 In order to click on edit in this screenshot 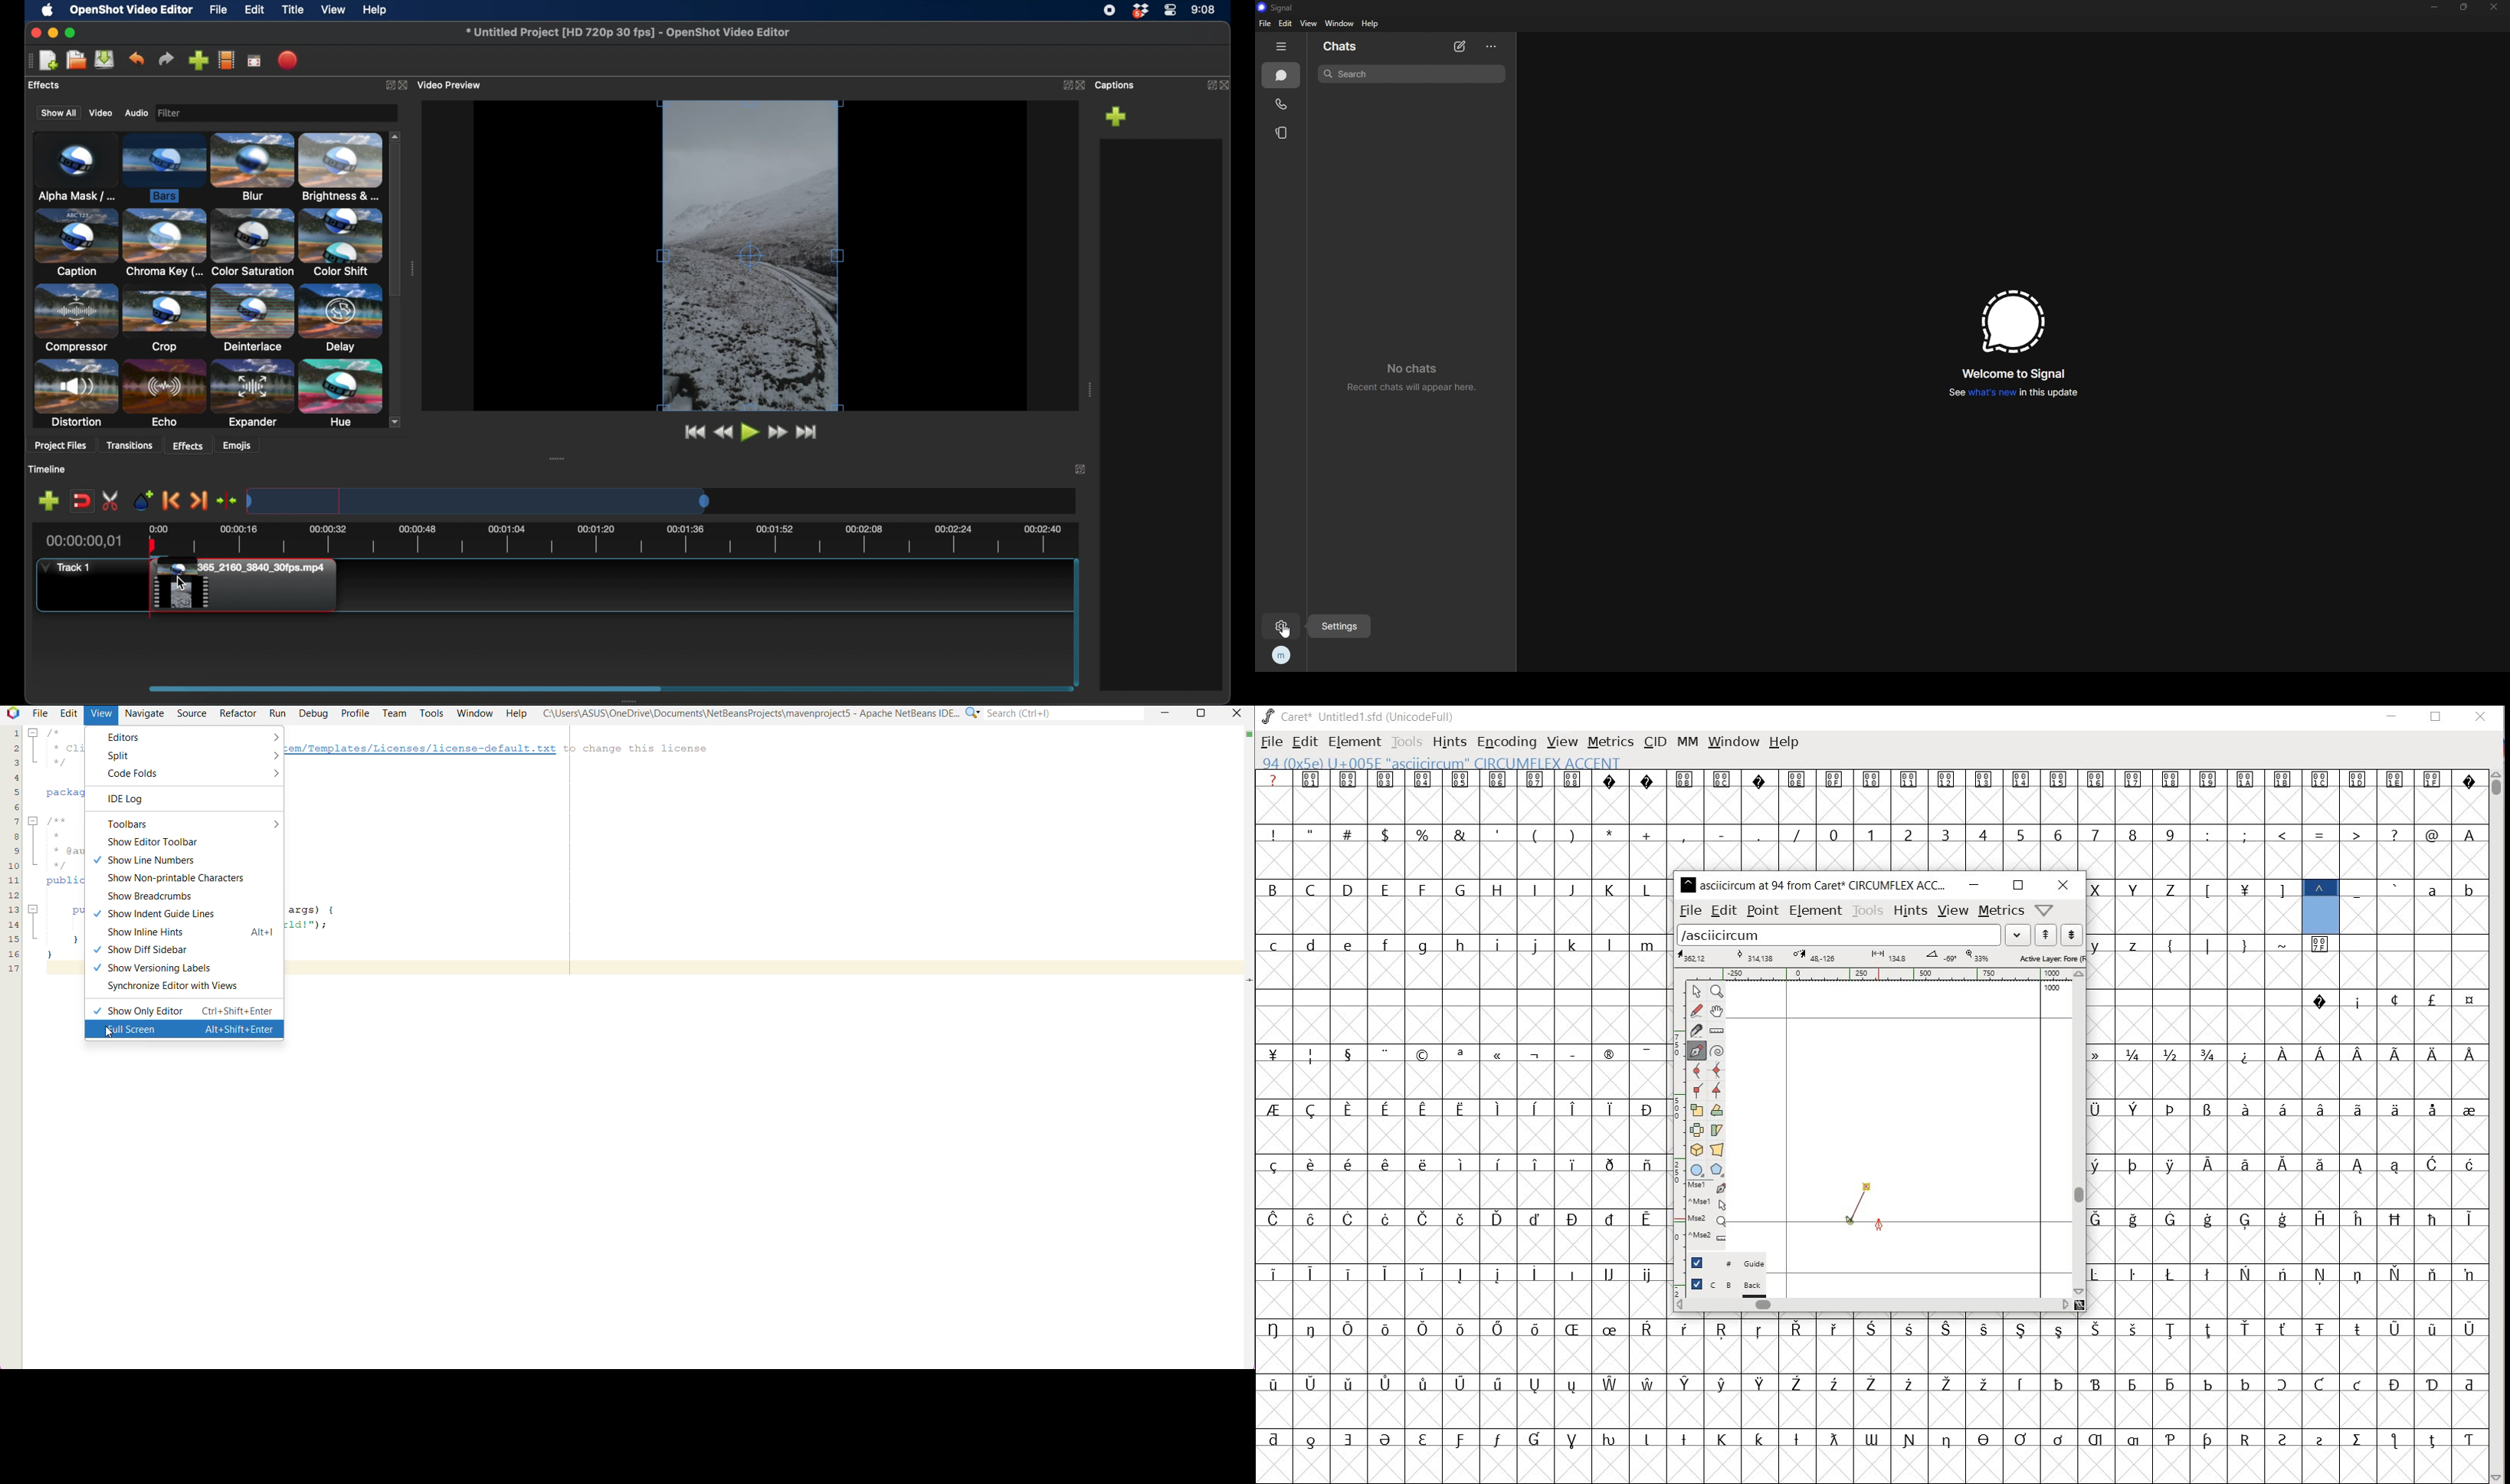, I will do `click(1286, 24)`.